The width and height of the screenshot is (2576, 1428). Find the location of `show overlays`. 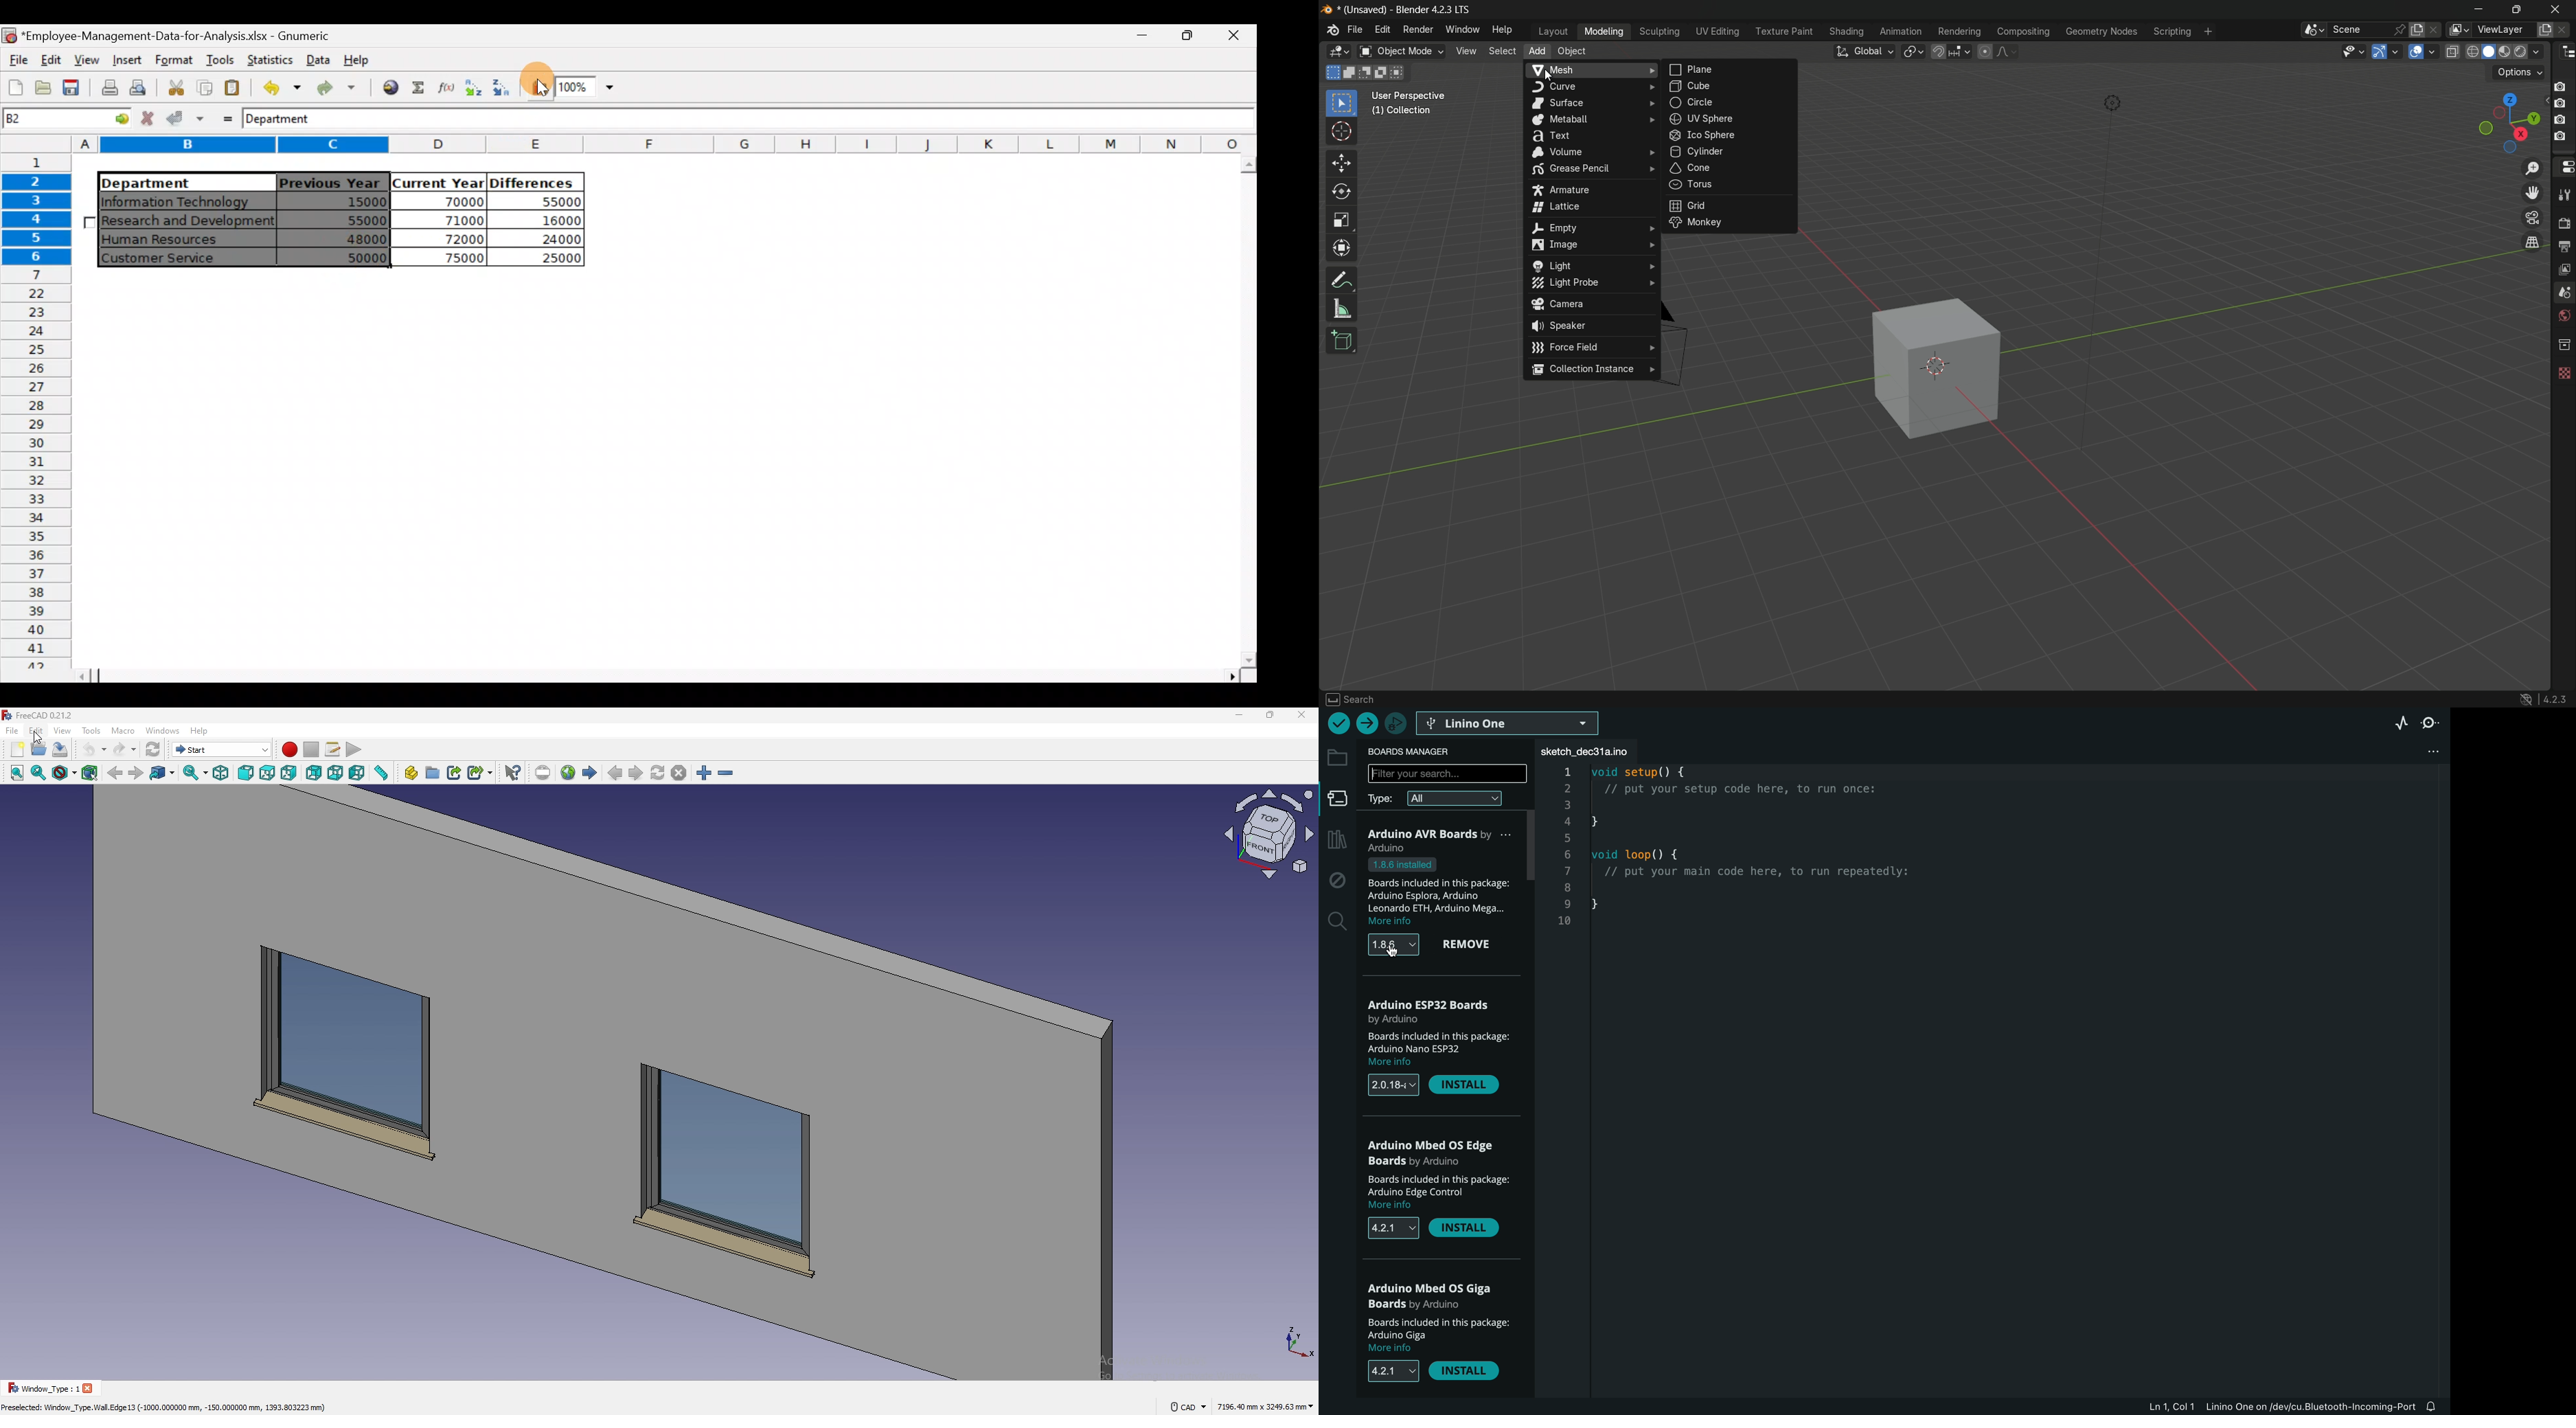

show overlays is located at coordinates (2434, 52).